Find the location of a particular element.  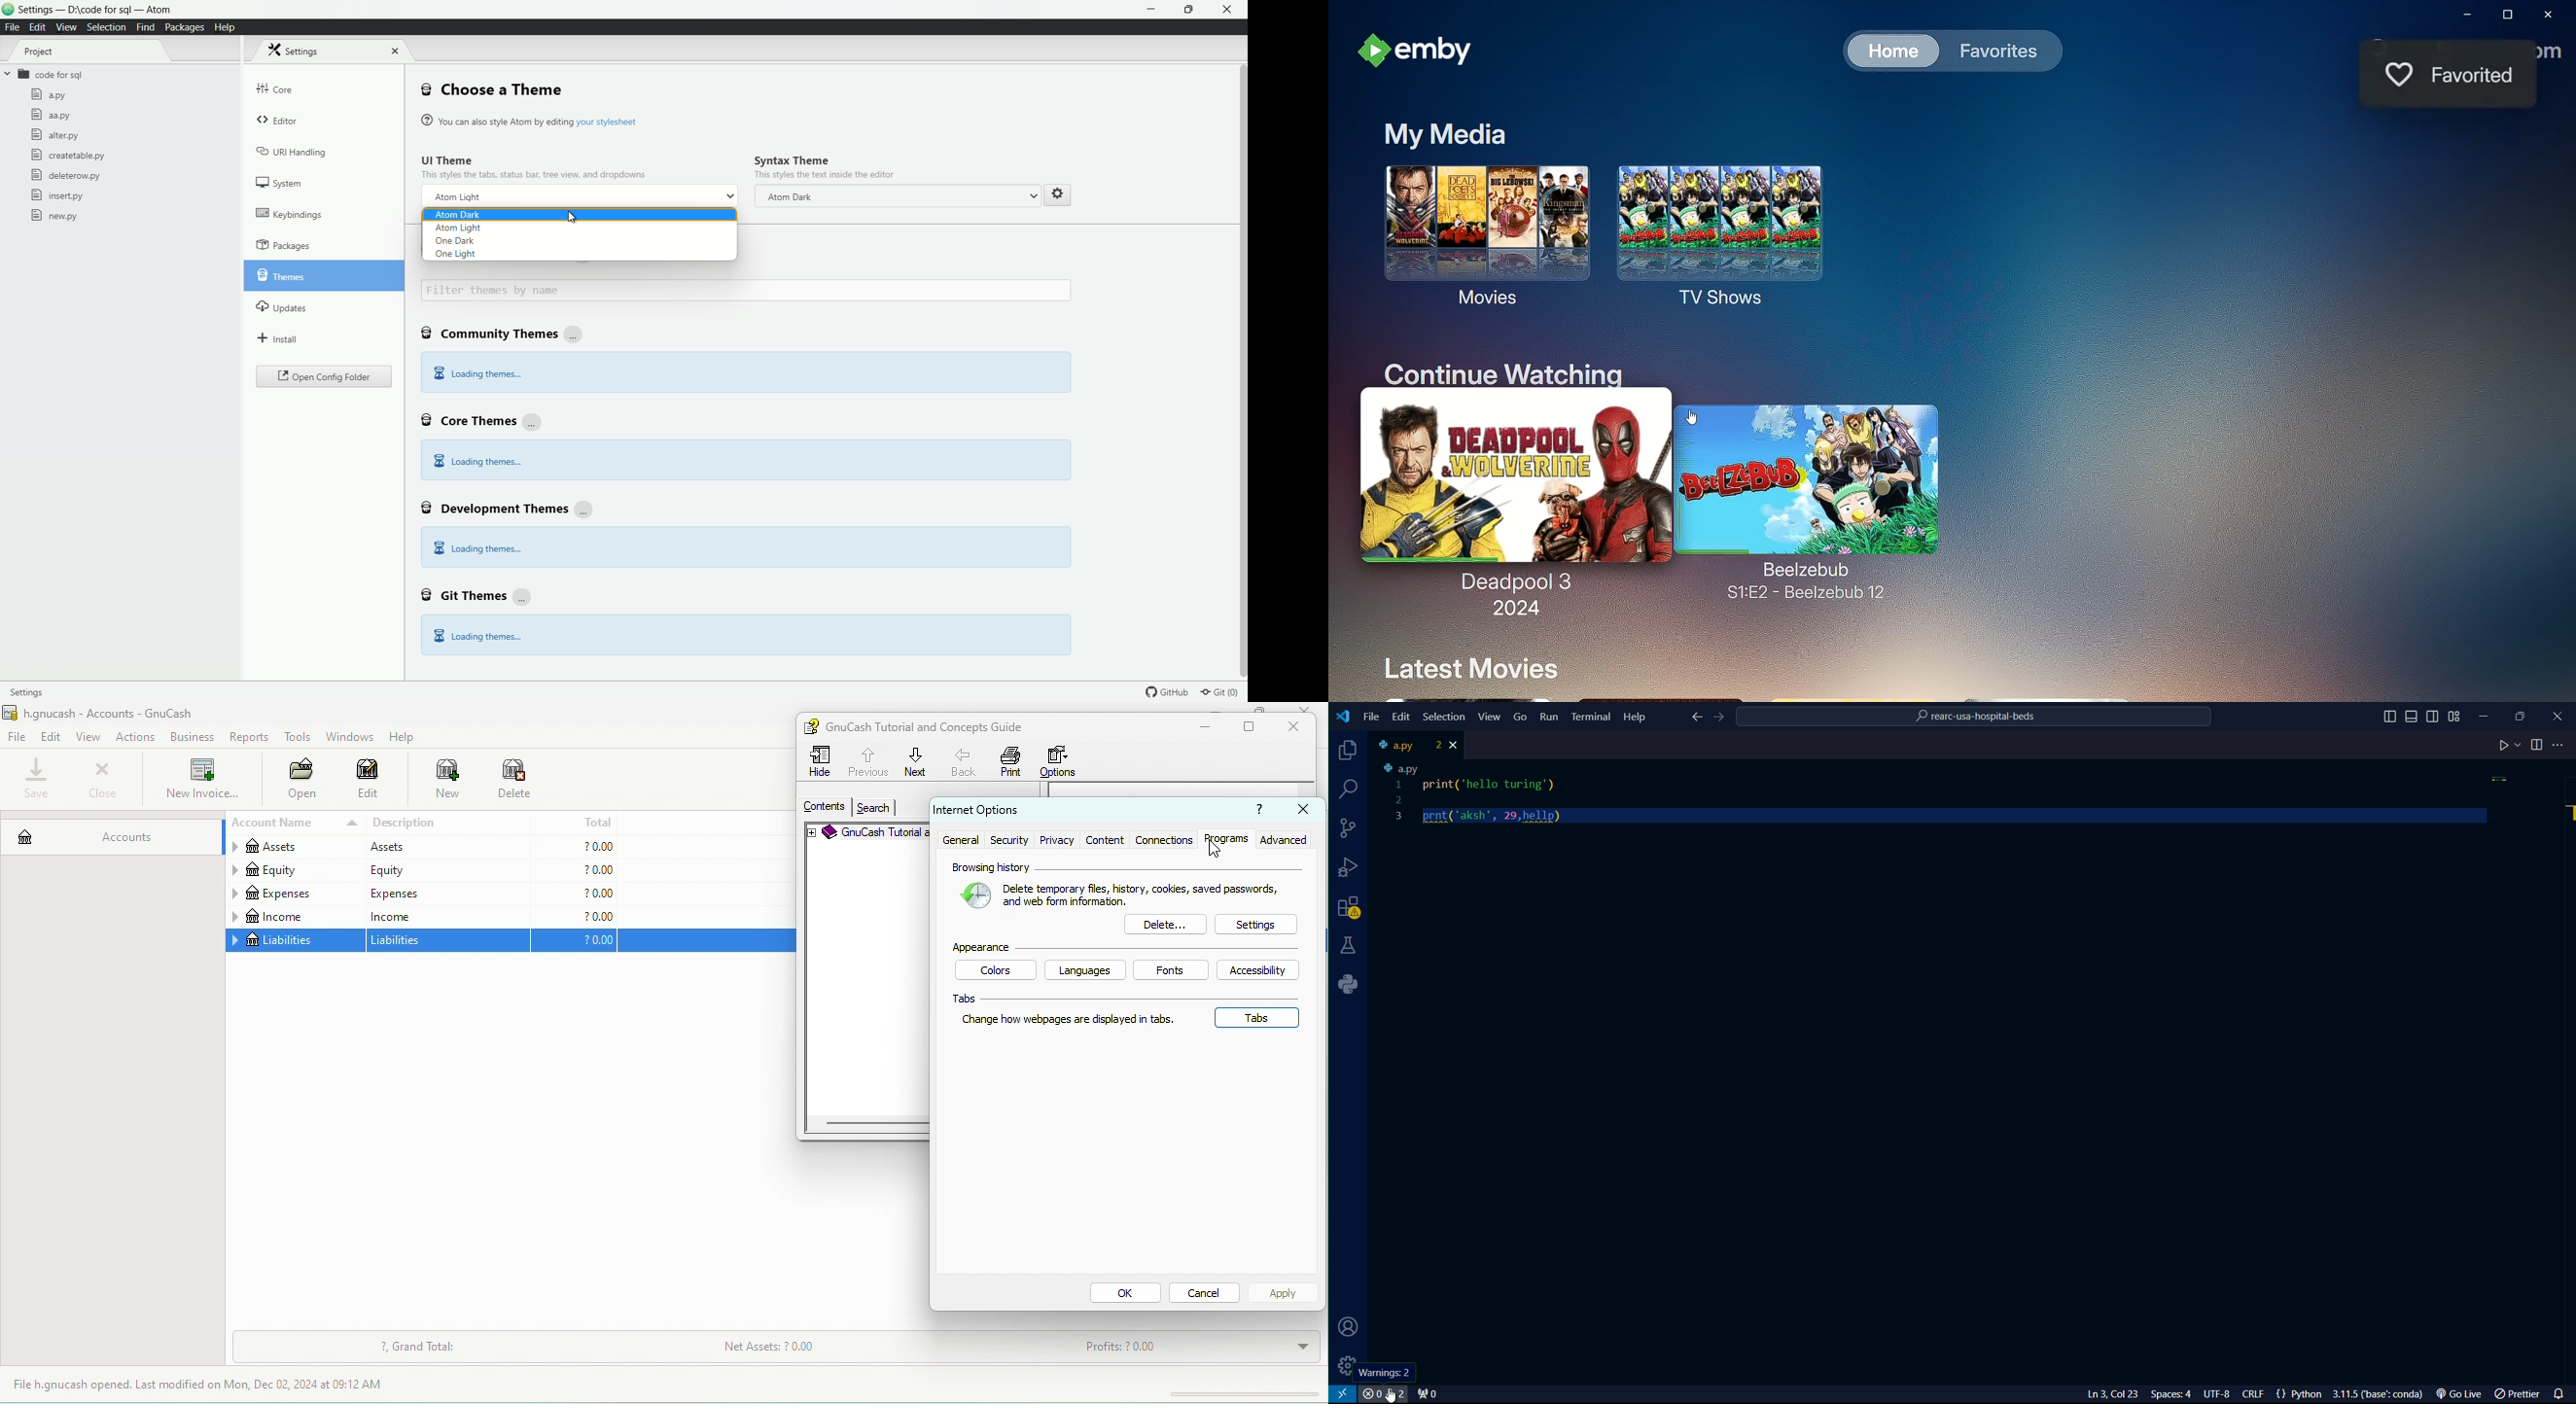

Go Live is located at coordinates (2463, 1394).